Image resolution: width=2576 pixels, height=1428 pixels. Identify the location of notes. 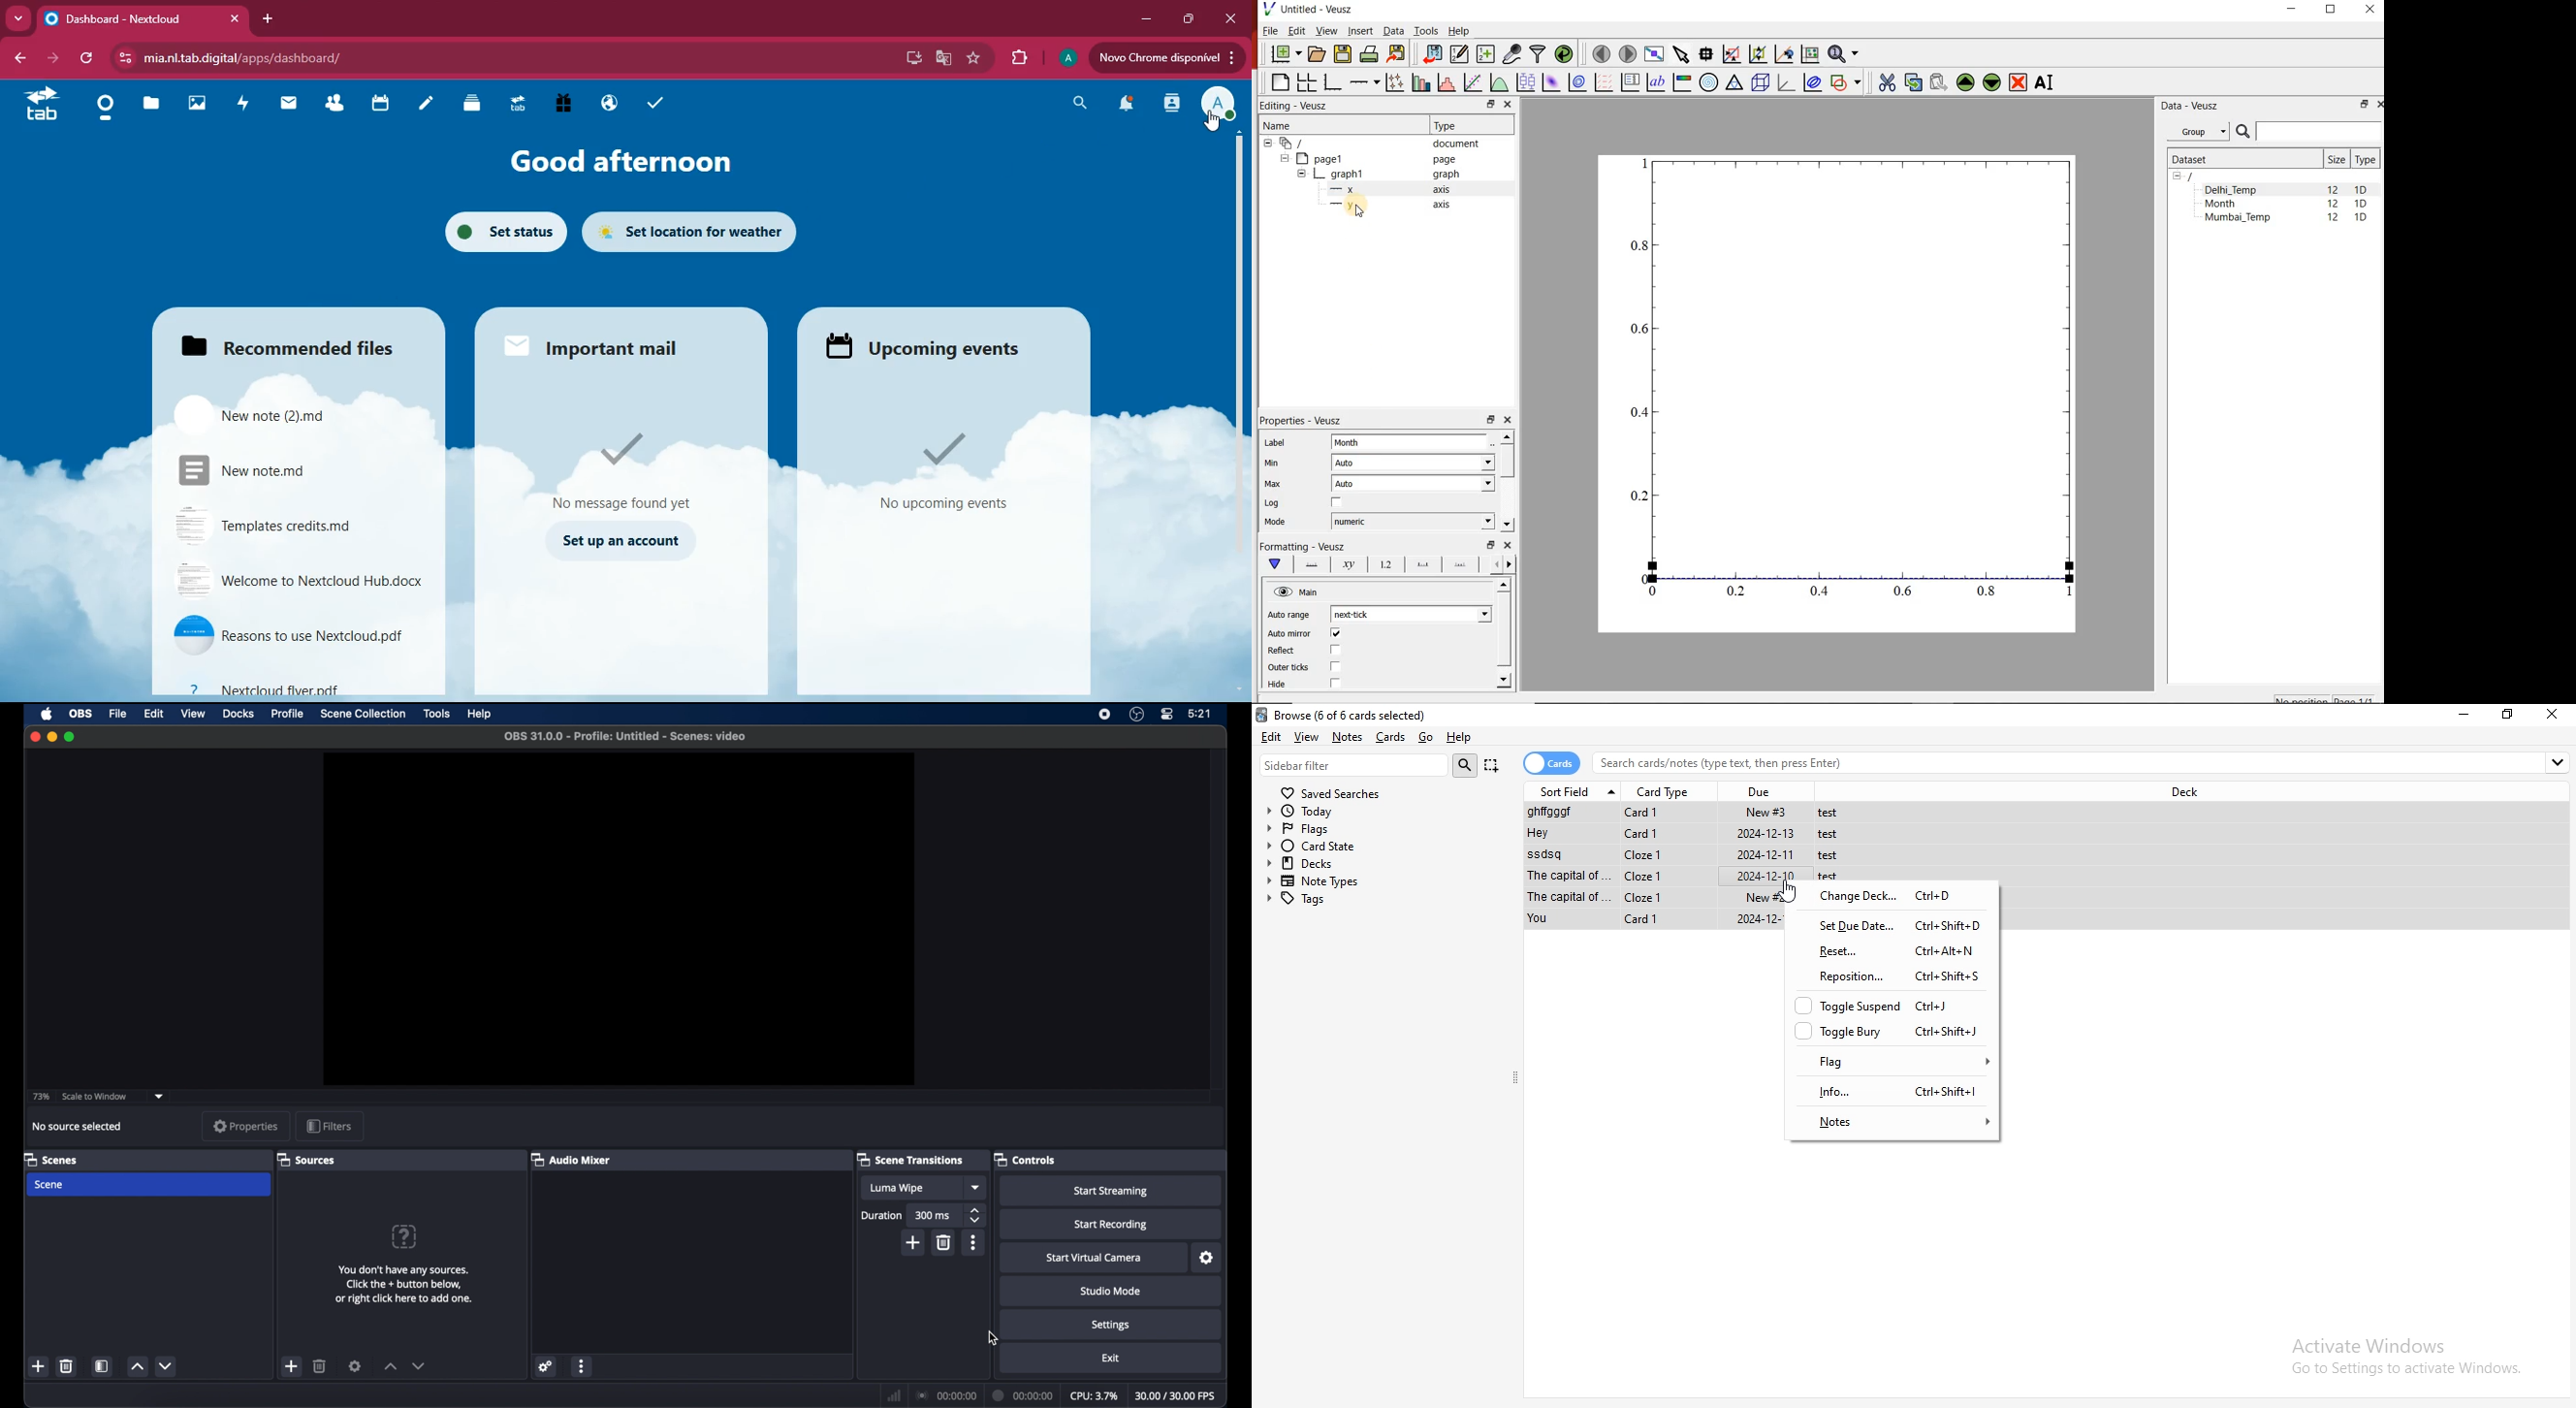
(432, 105).